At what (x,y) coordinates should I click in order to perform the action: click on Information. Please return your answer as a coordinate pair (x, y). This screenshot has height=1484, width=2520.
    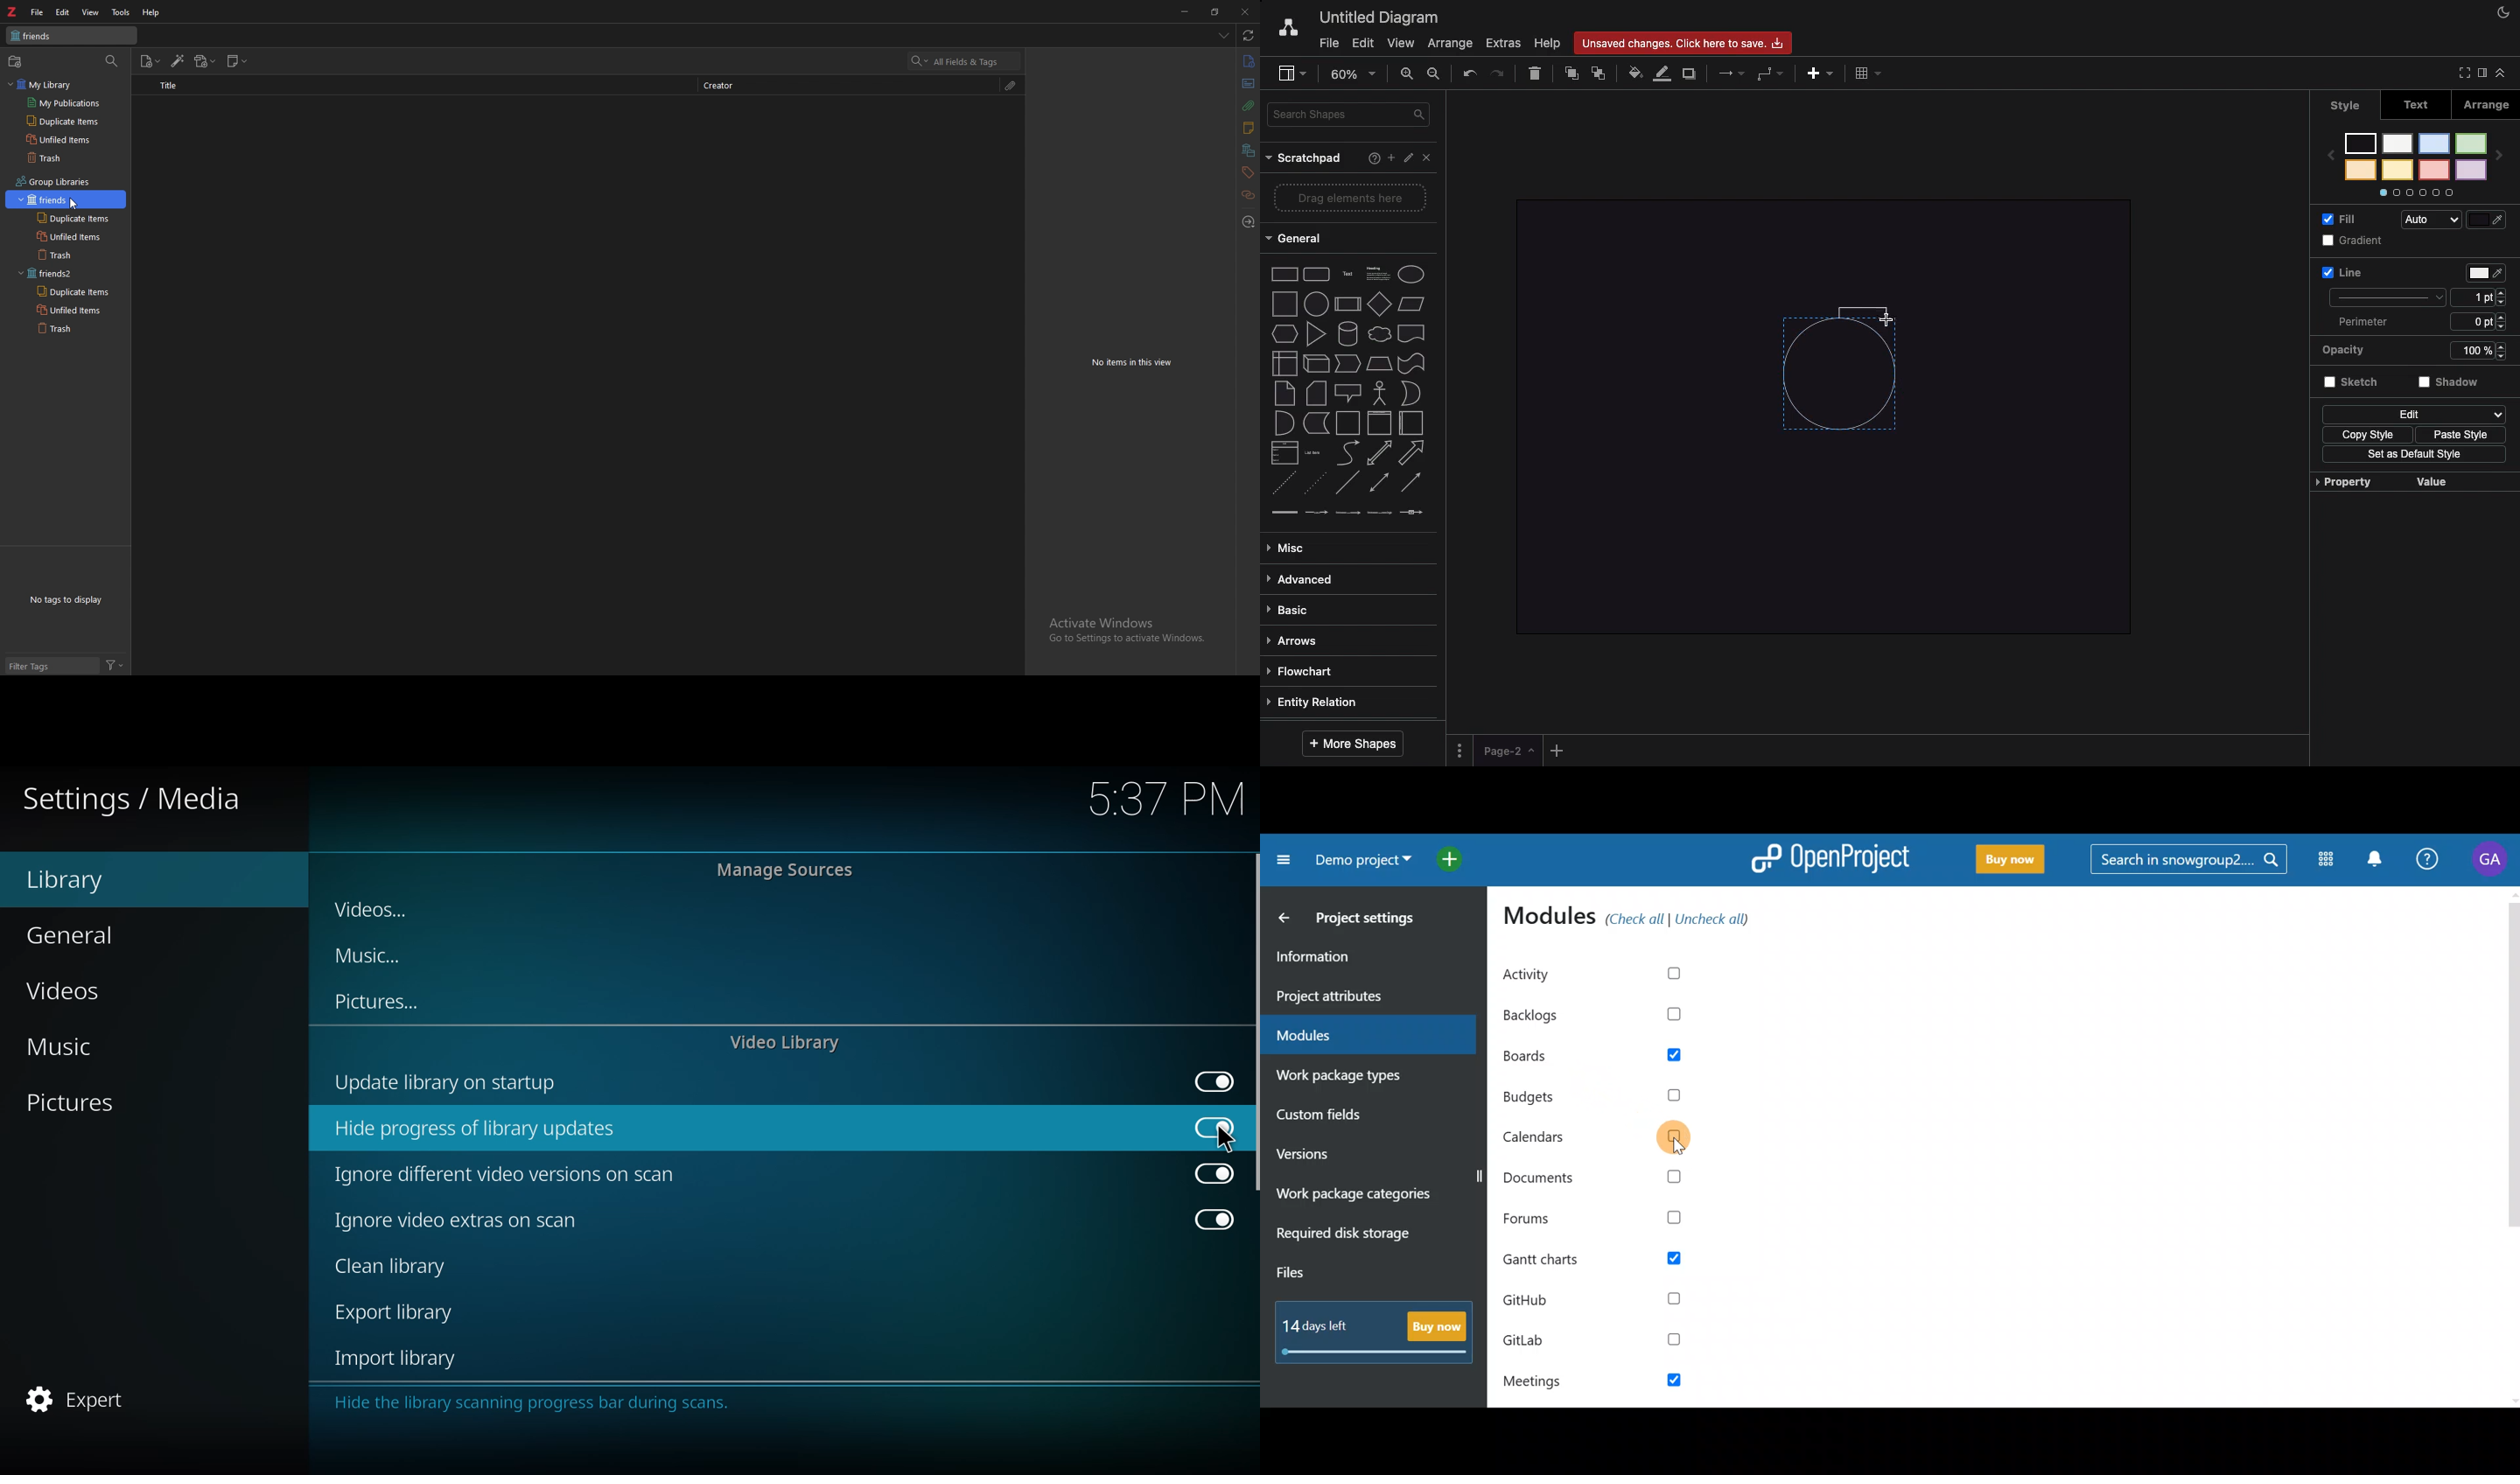
    Looking at the image, I should click on (1358, 959).